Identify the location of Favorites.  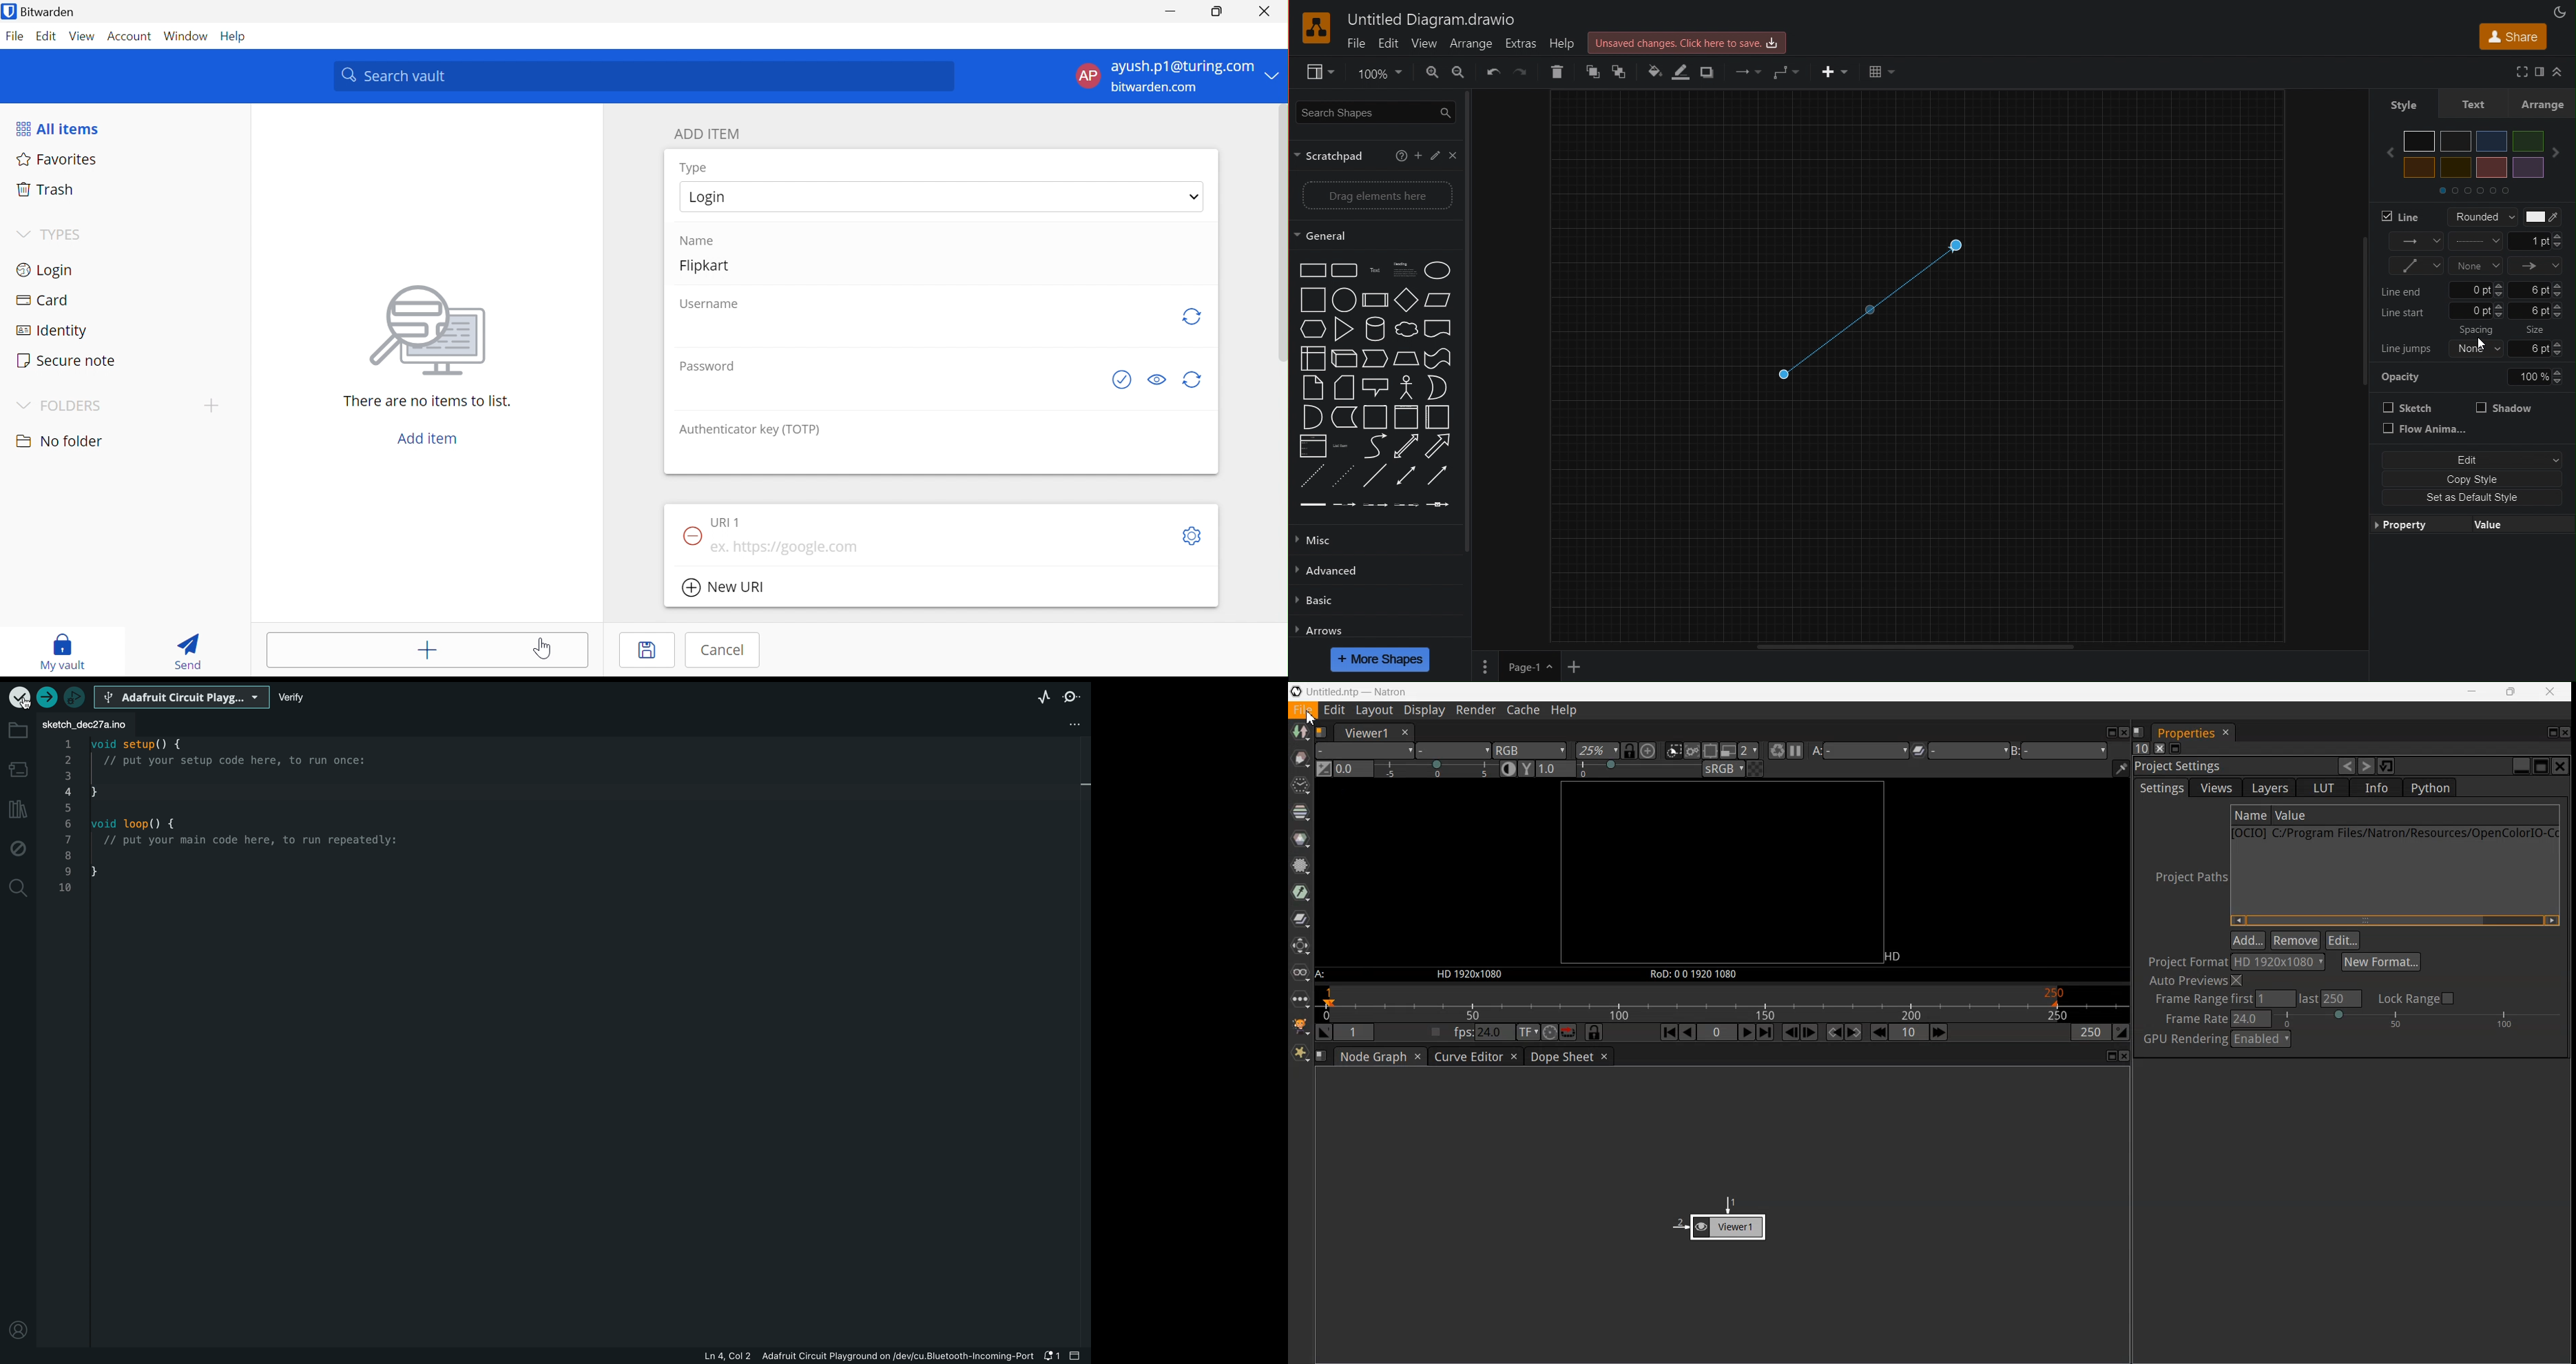
(58, 161).